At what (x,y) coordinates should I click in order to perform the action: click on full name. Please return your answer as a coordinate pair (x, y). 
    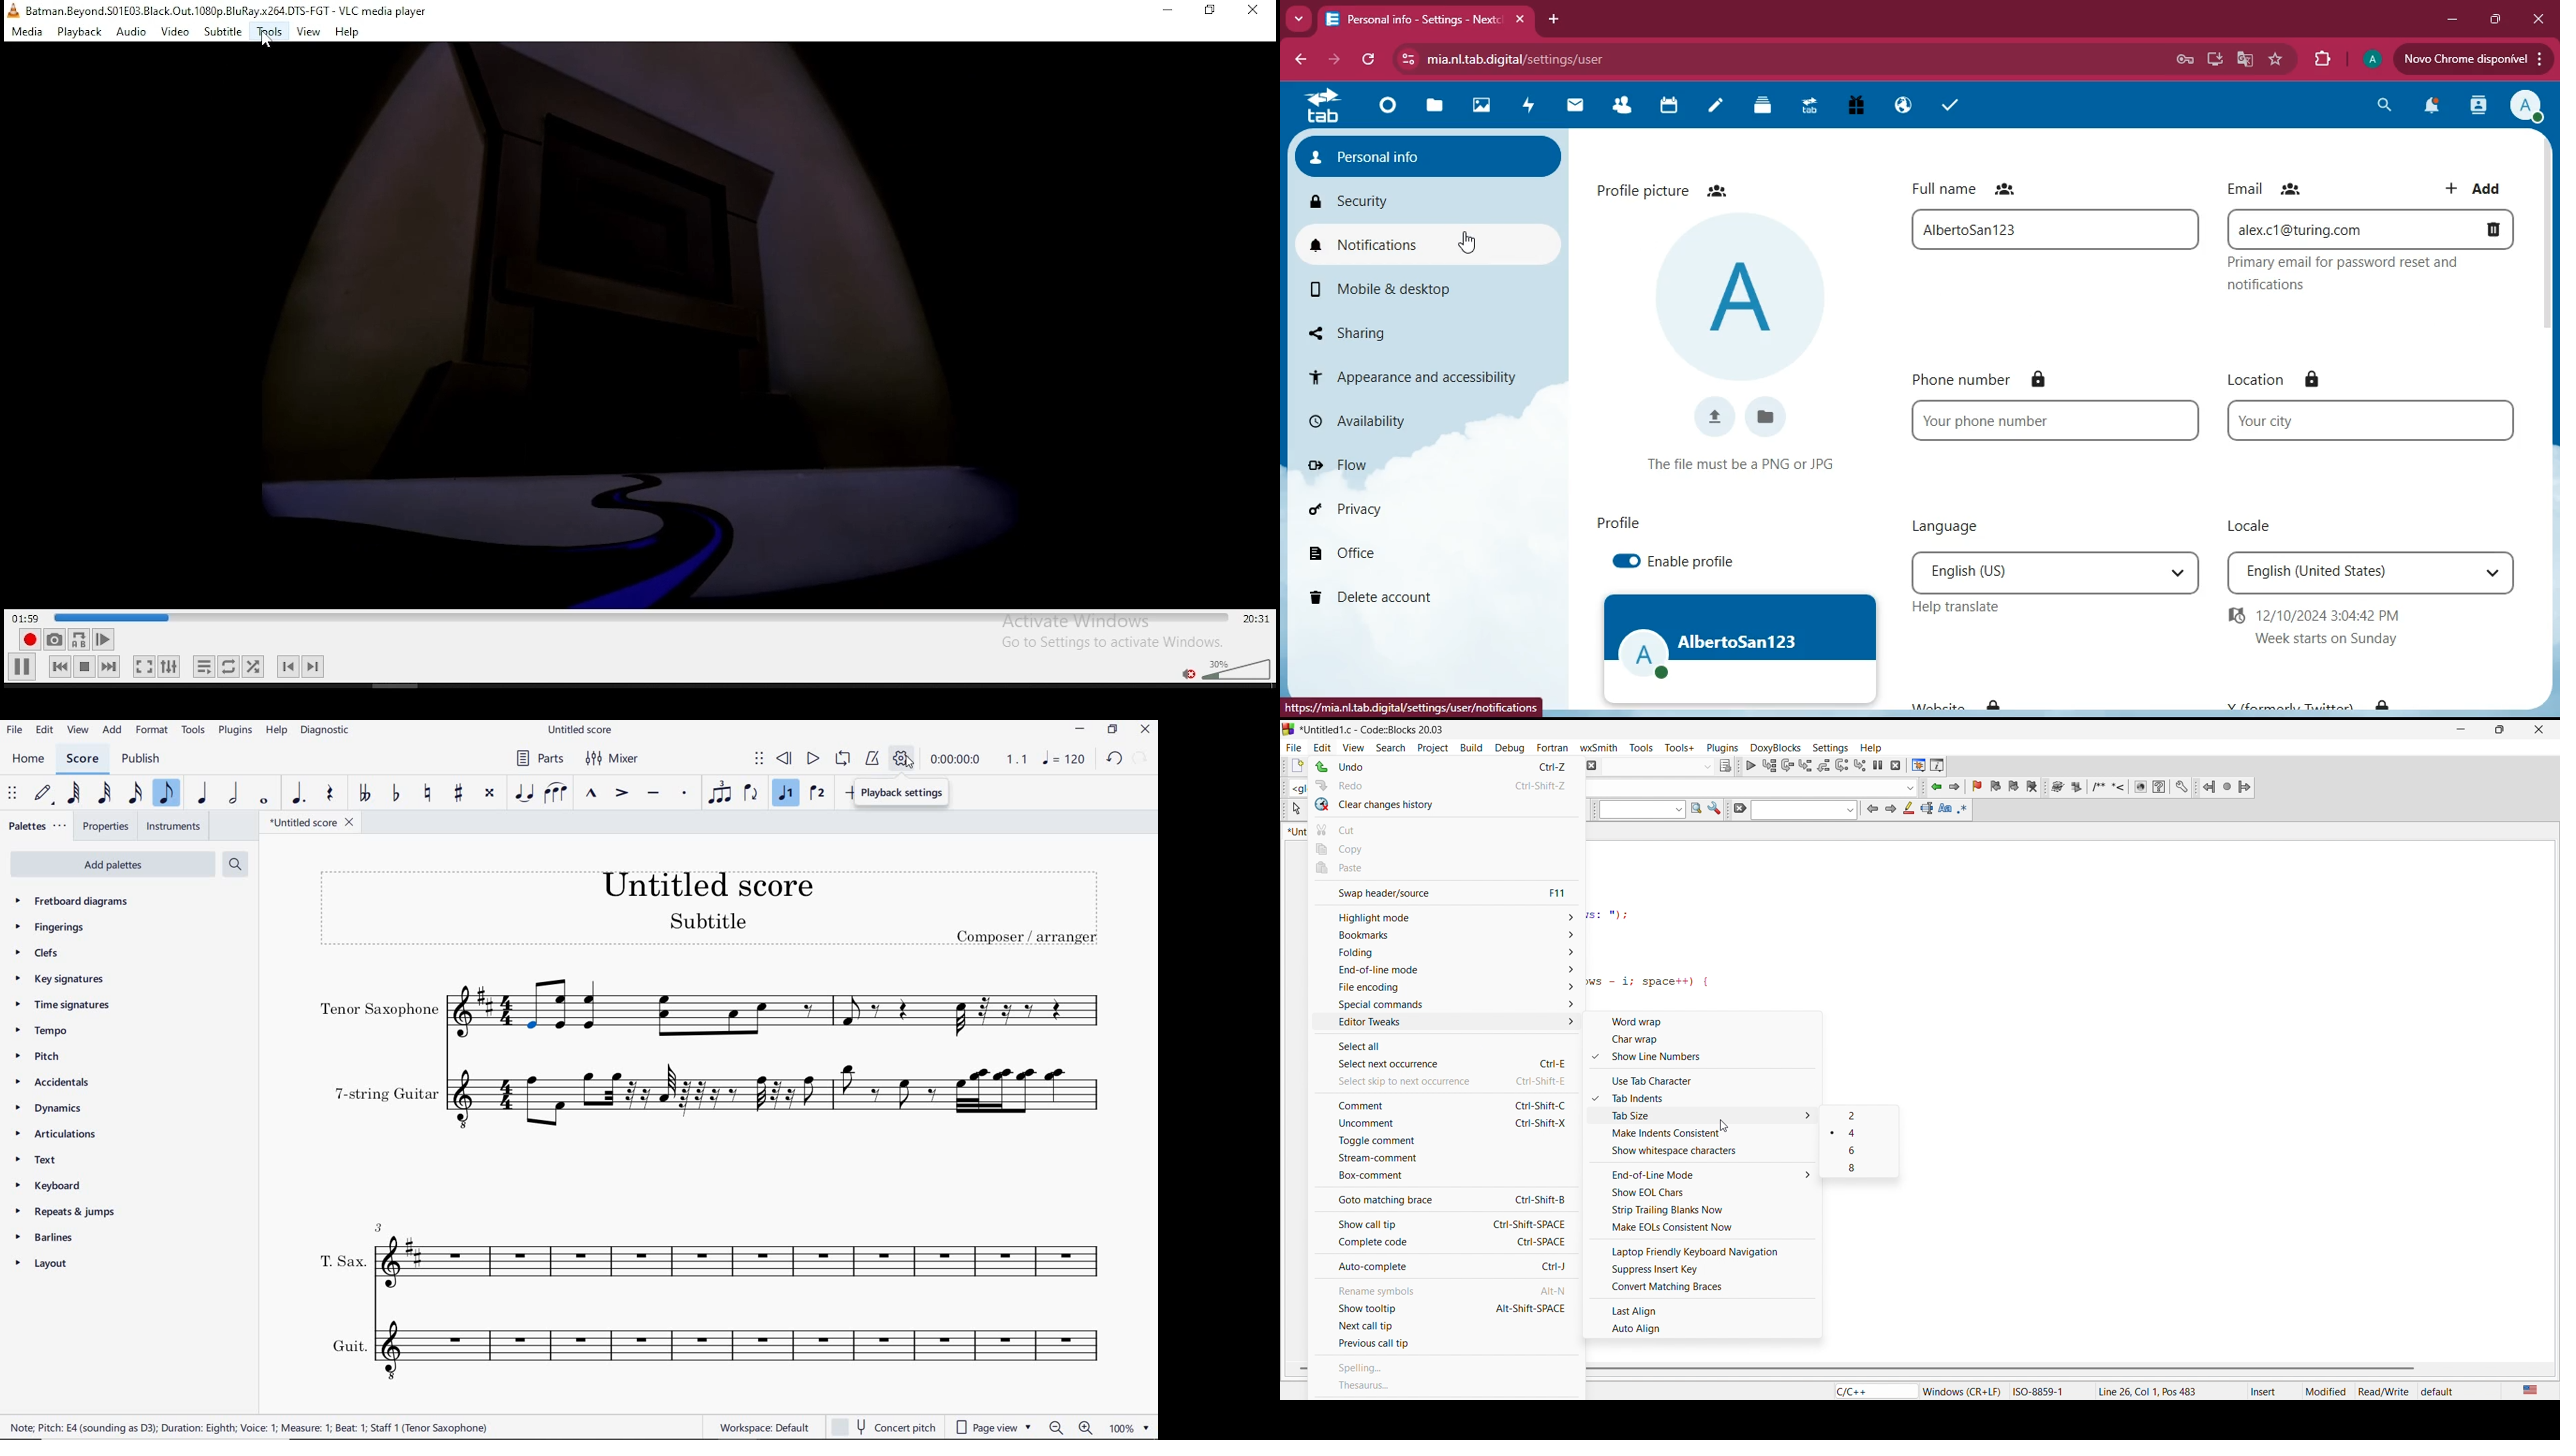
    Looking at the image, I should click on (2057, 231).